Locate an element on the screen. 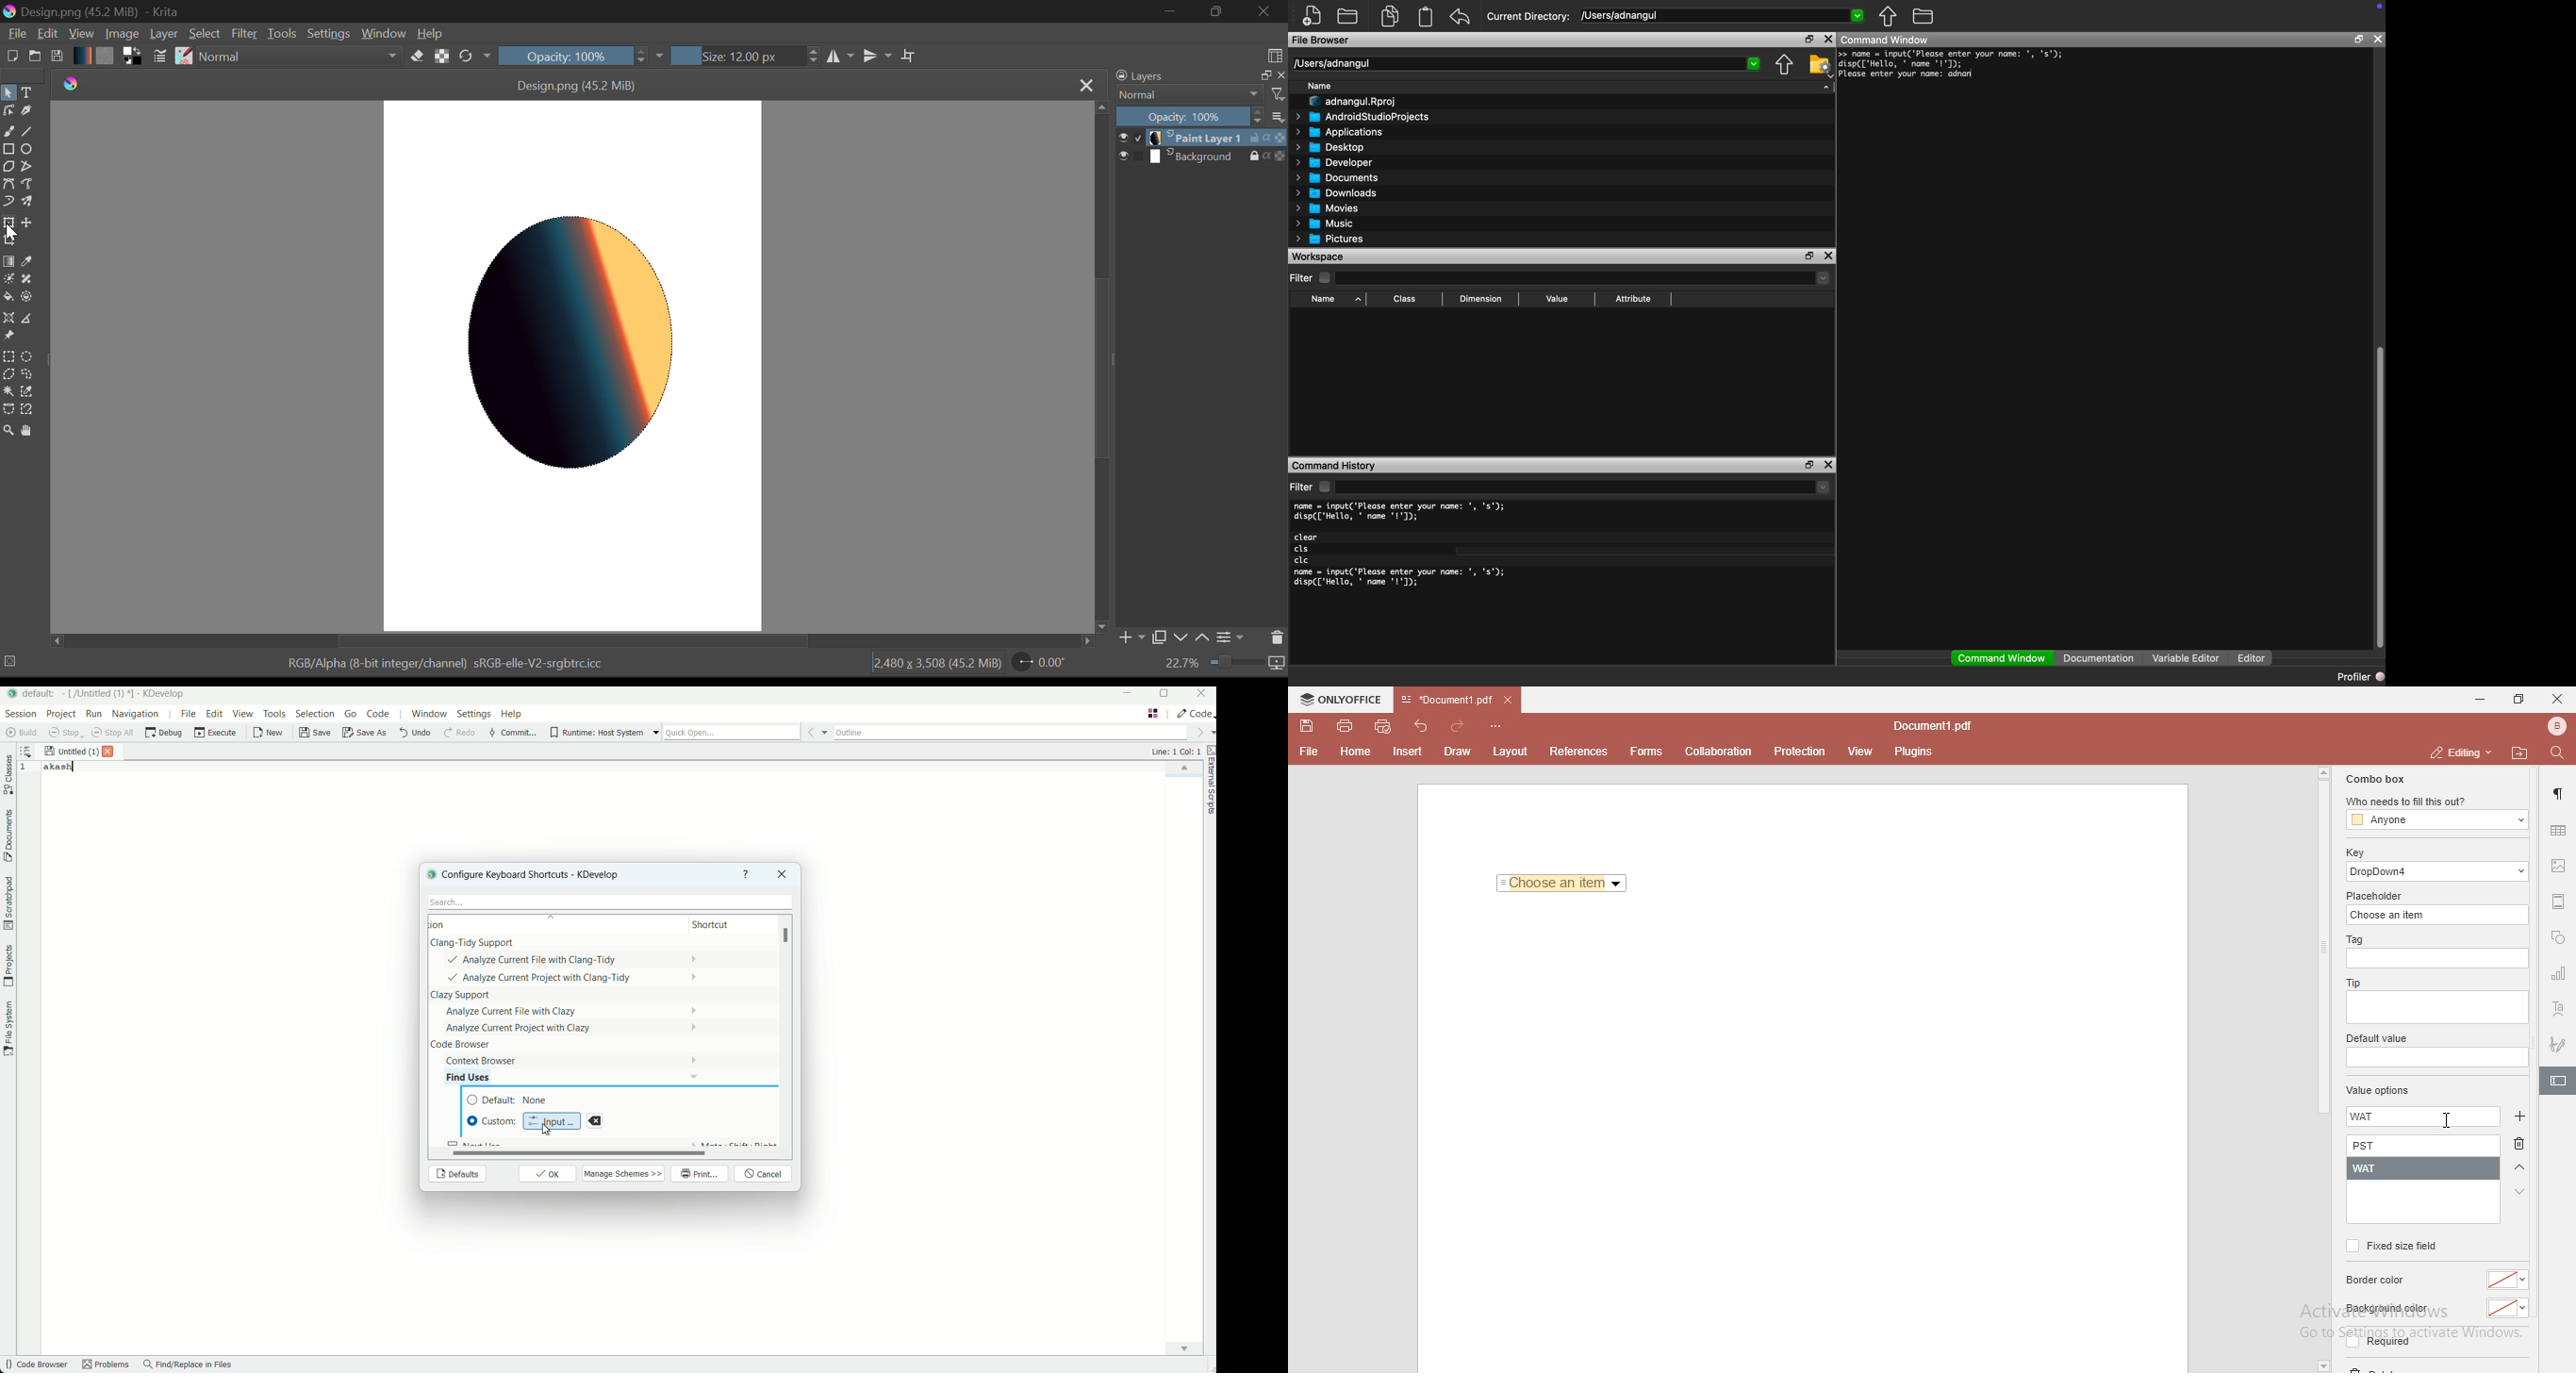 Image resolution: width=2576 pixels, height=1400 pixels. Tools is located at coordinates (282, 32).